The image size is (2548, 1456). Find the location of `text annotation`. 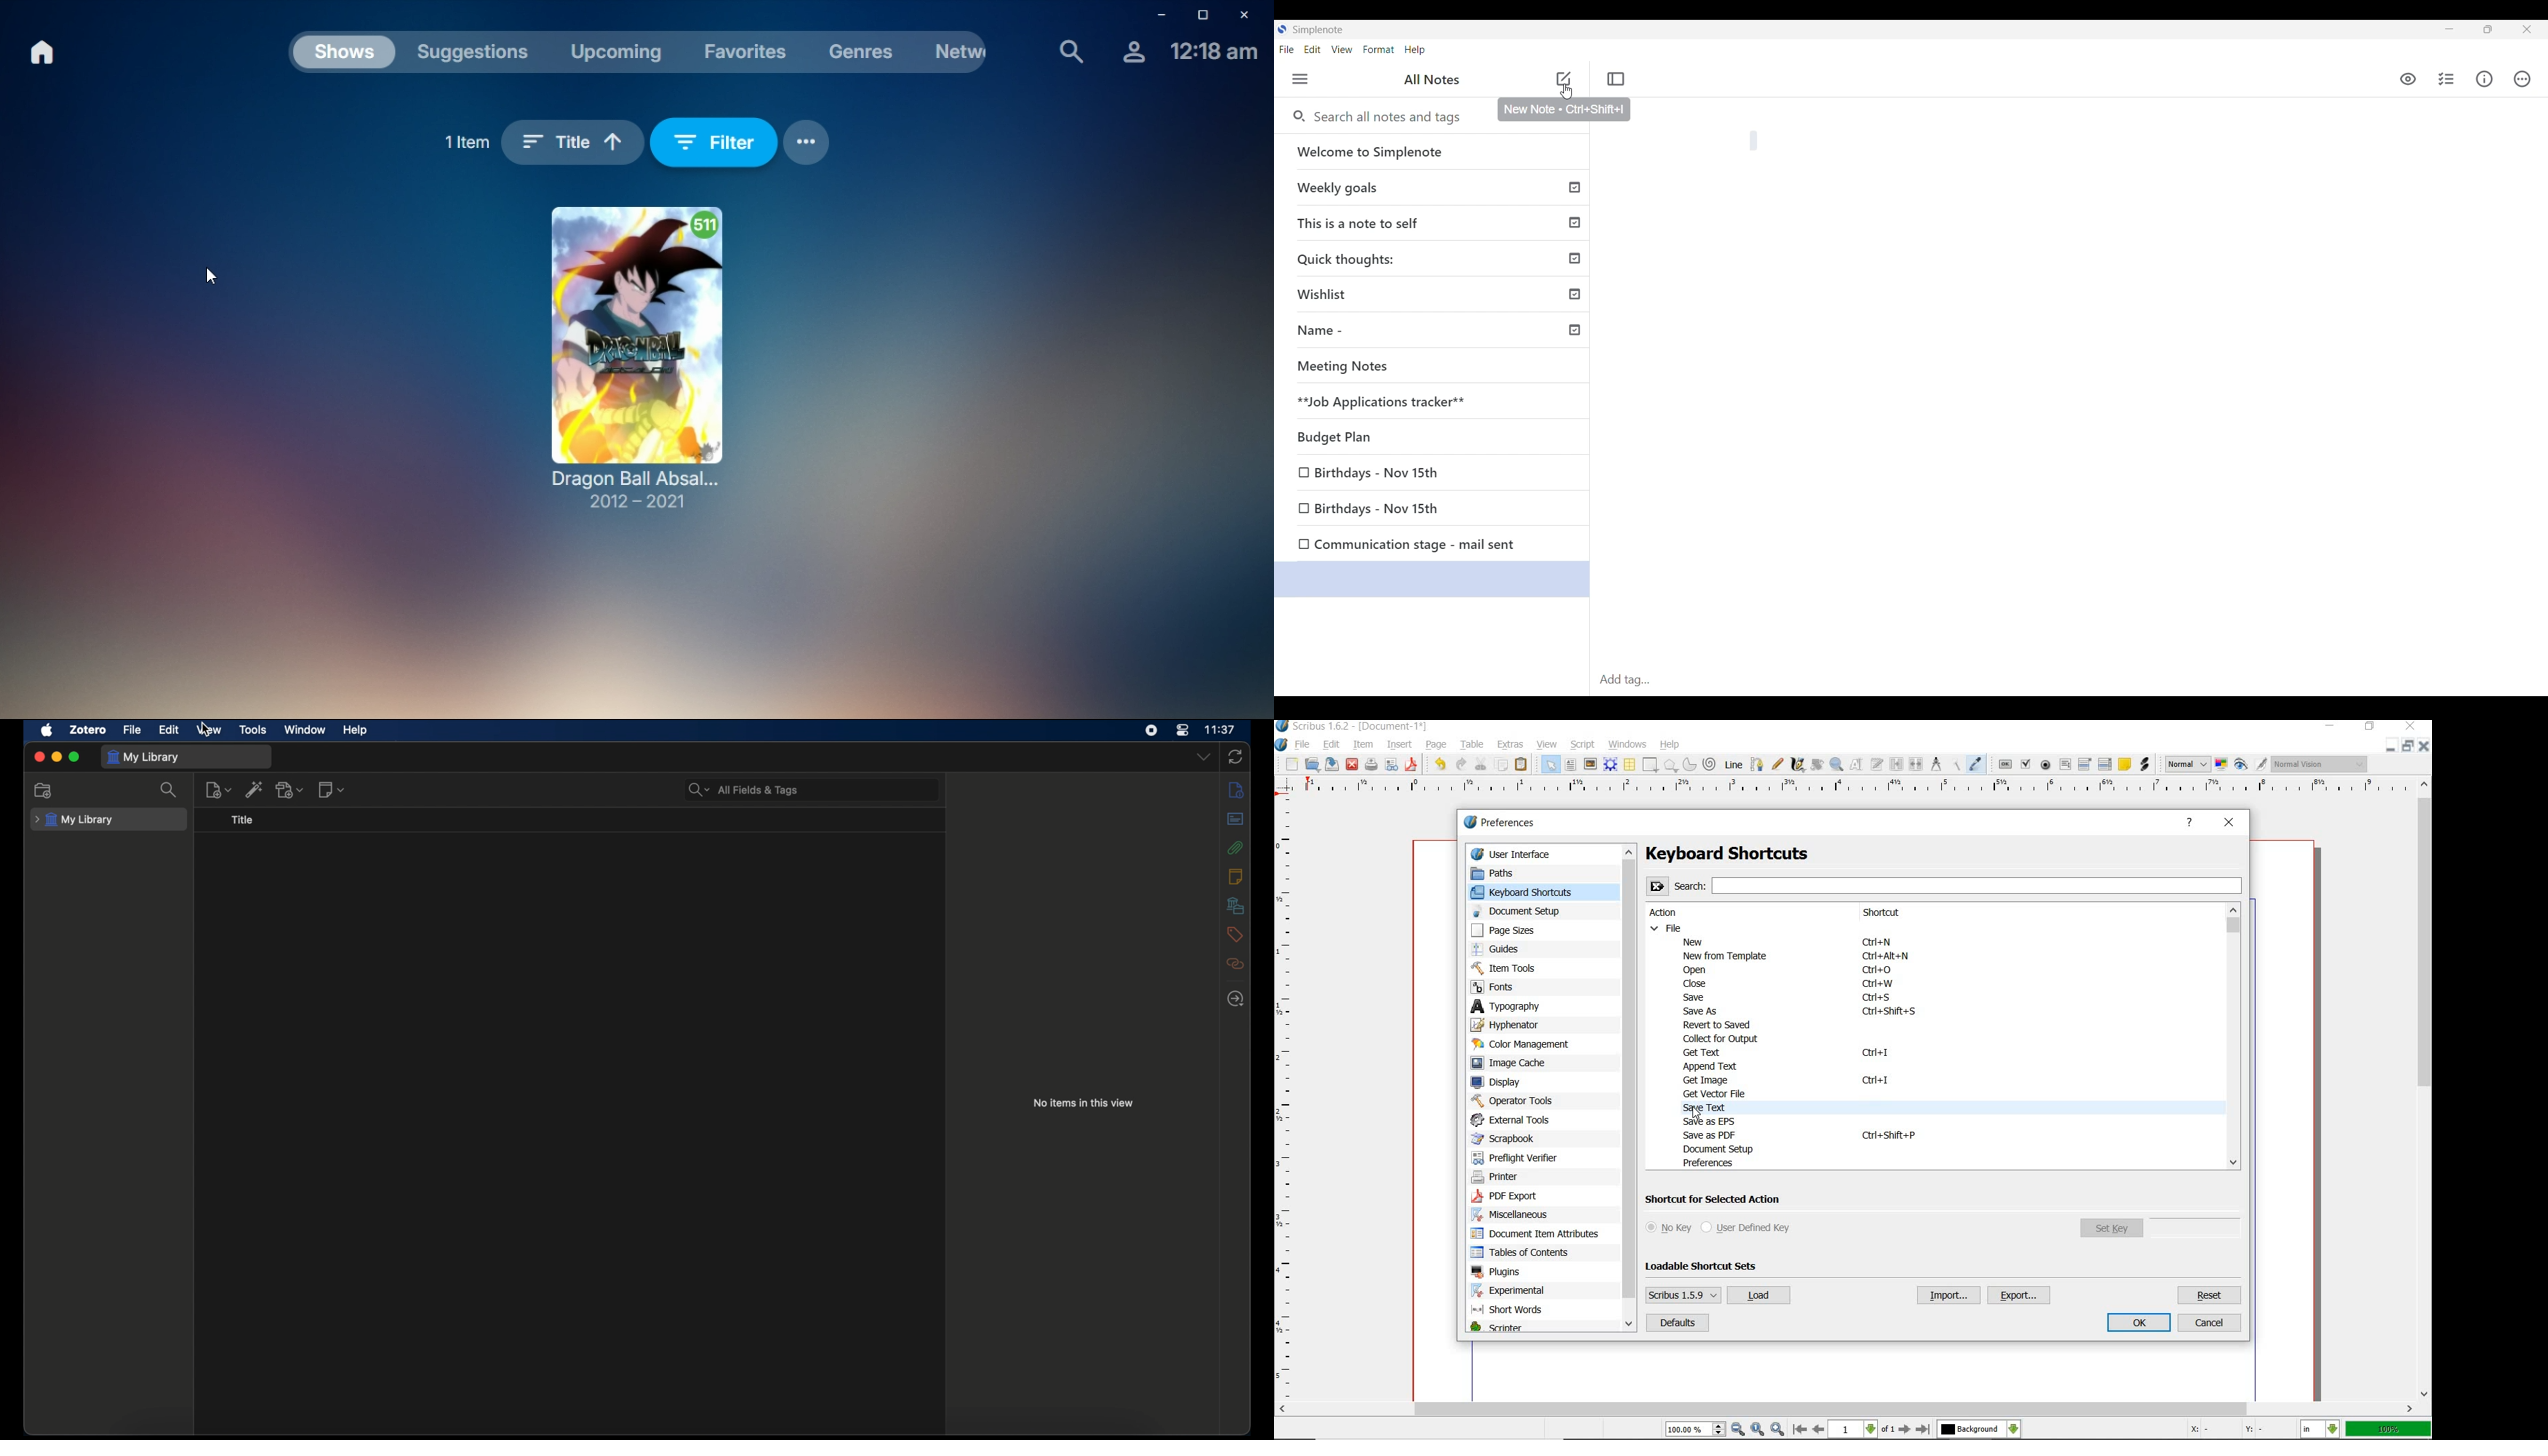

text annotation is located at coordinates (2125, 764).